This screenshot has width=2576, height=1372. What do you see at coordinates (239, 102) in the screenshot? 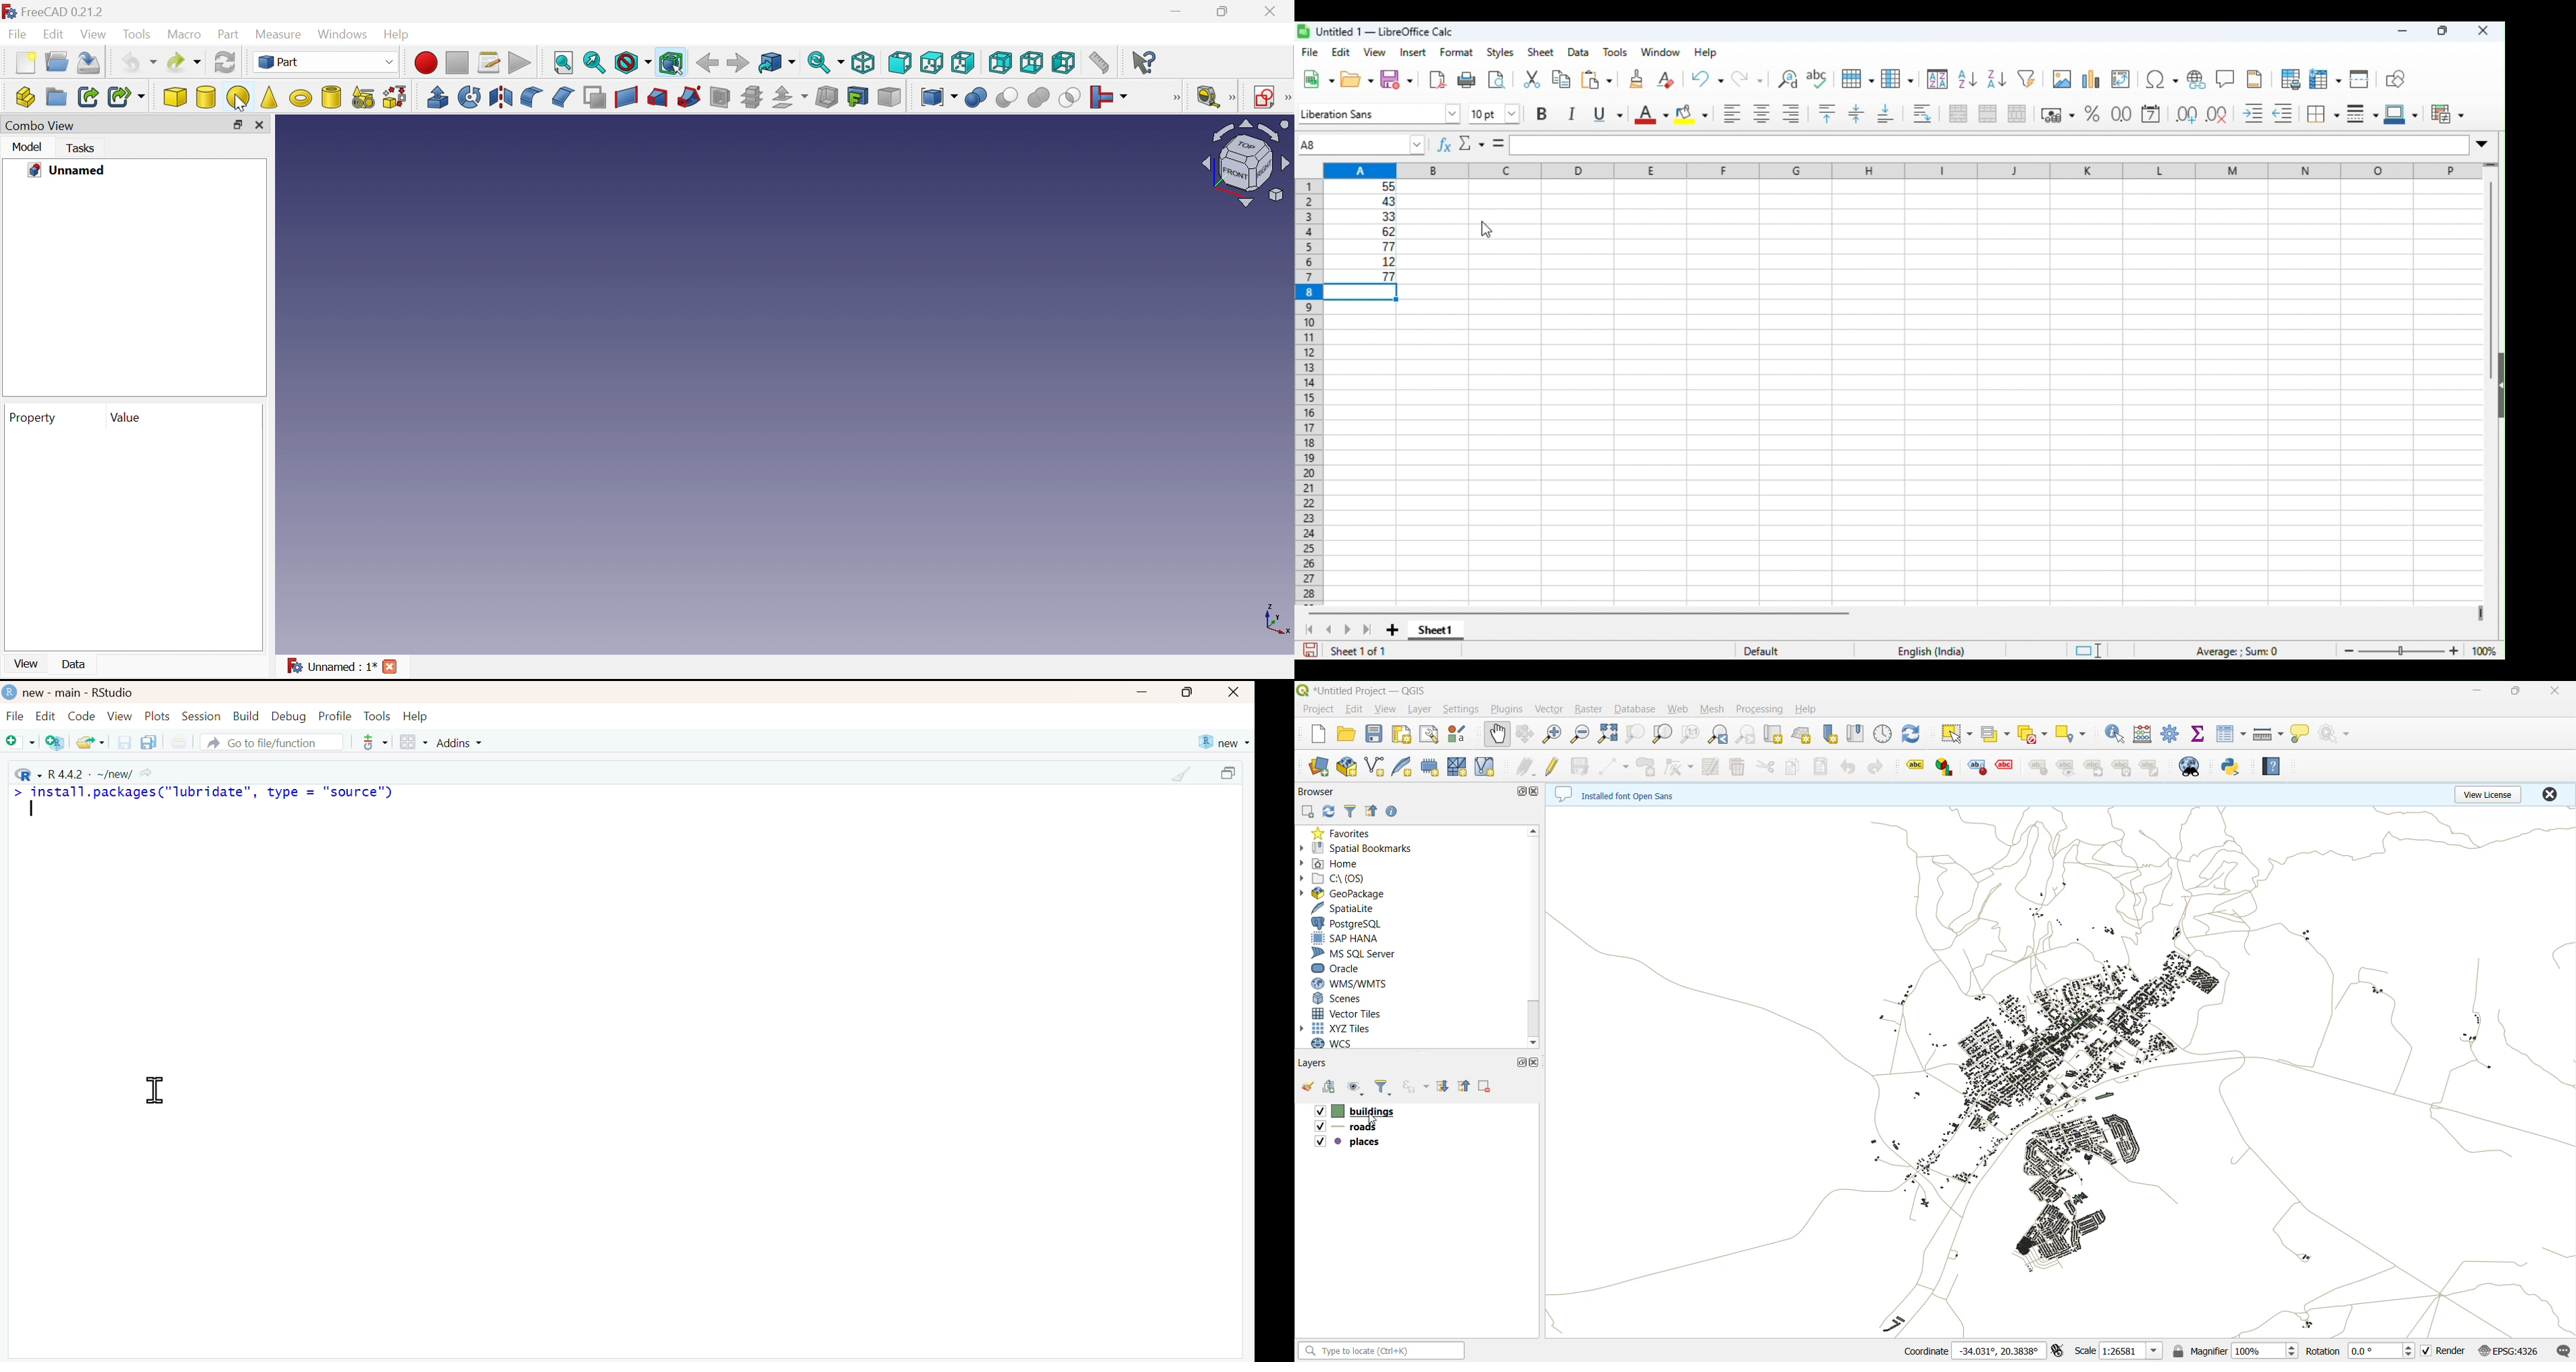
I see `cursor` at bounding box center [239, 102].